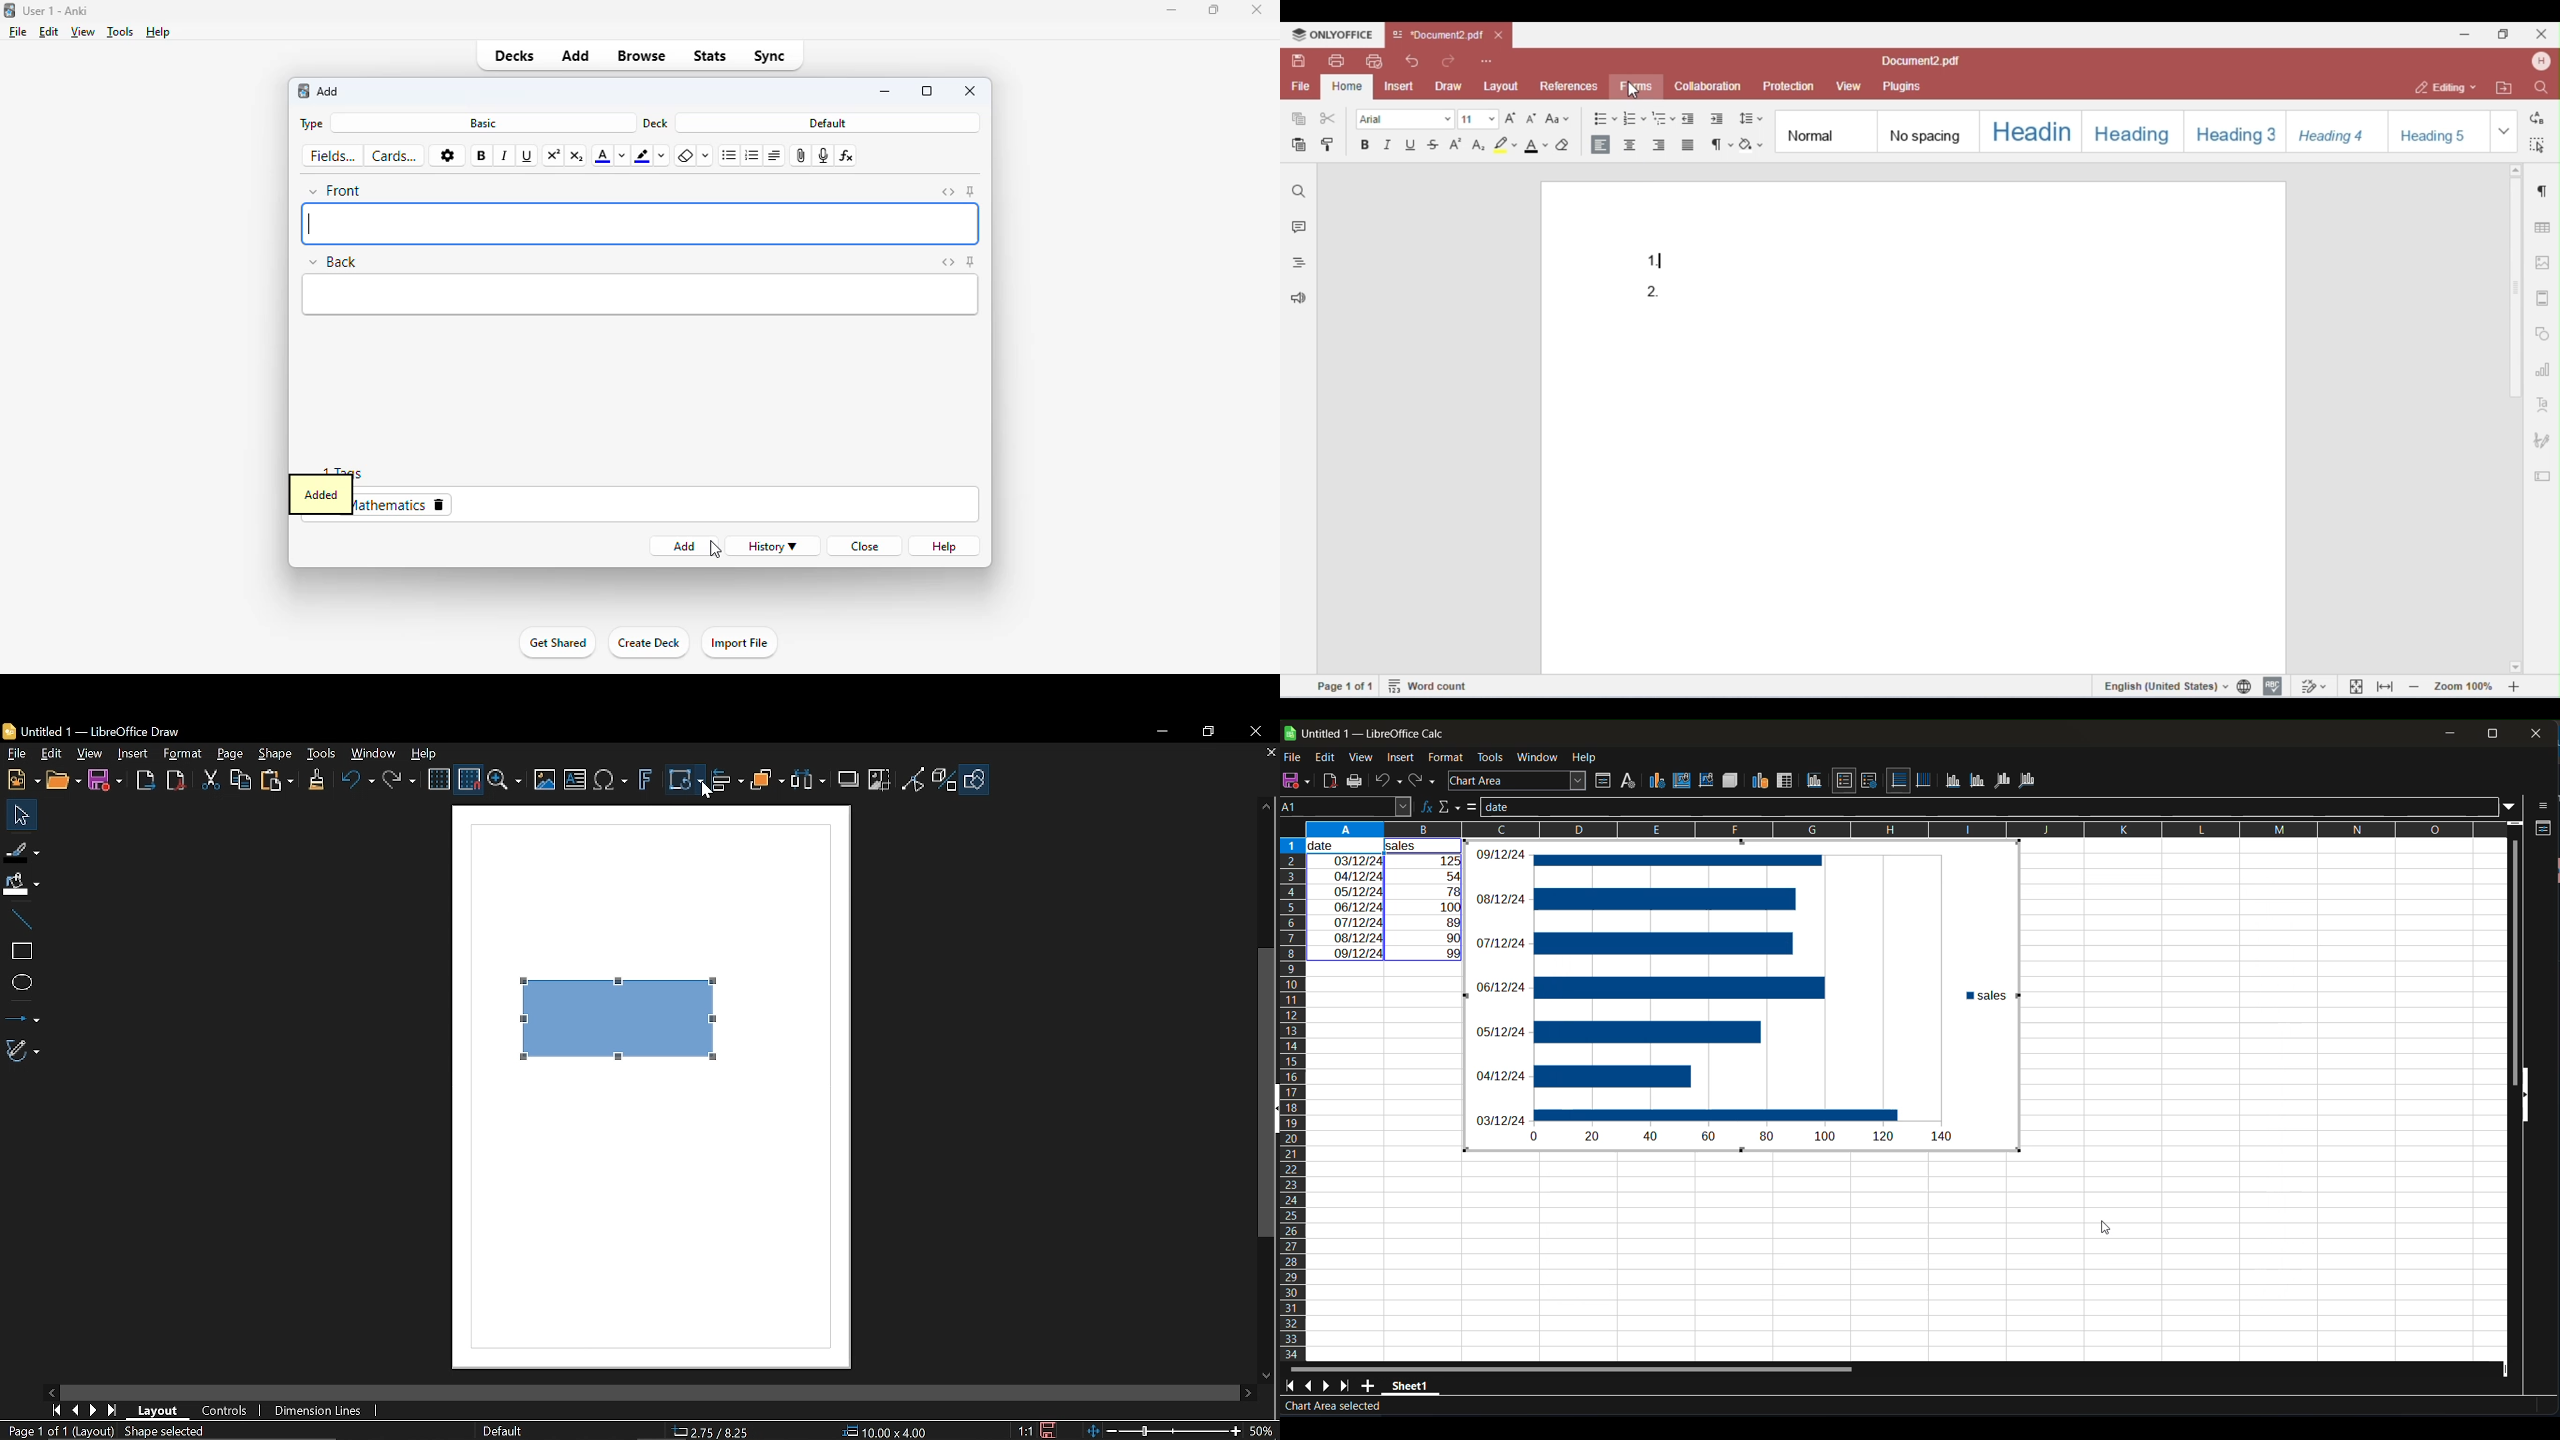  I want to click on Close tab, so click(1269, 754).